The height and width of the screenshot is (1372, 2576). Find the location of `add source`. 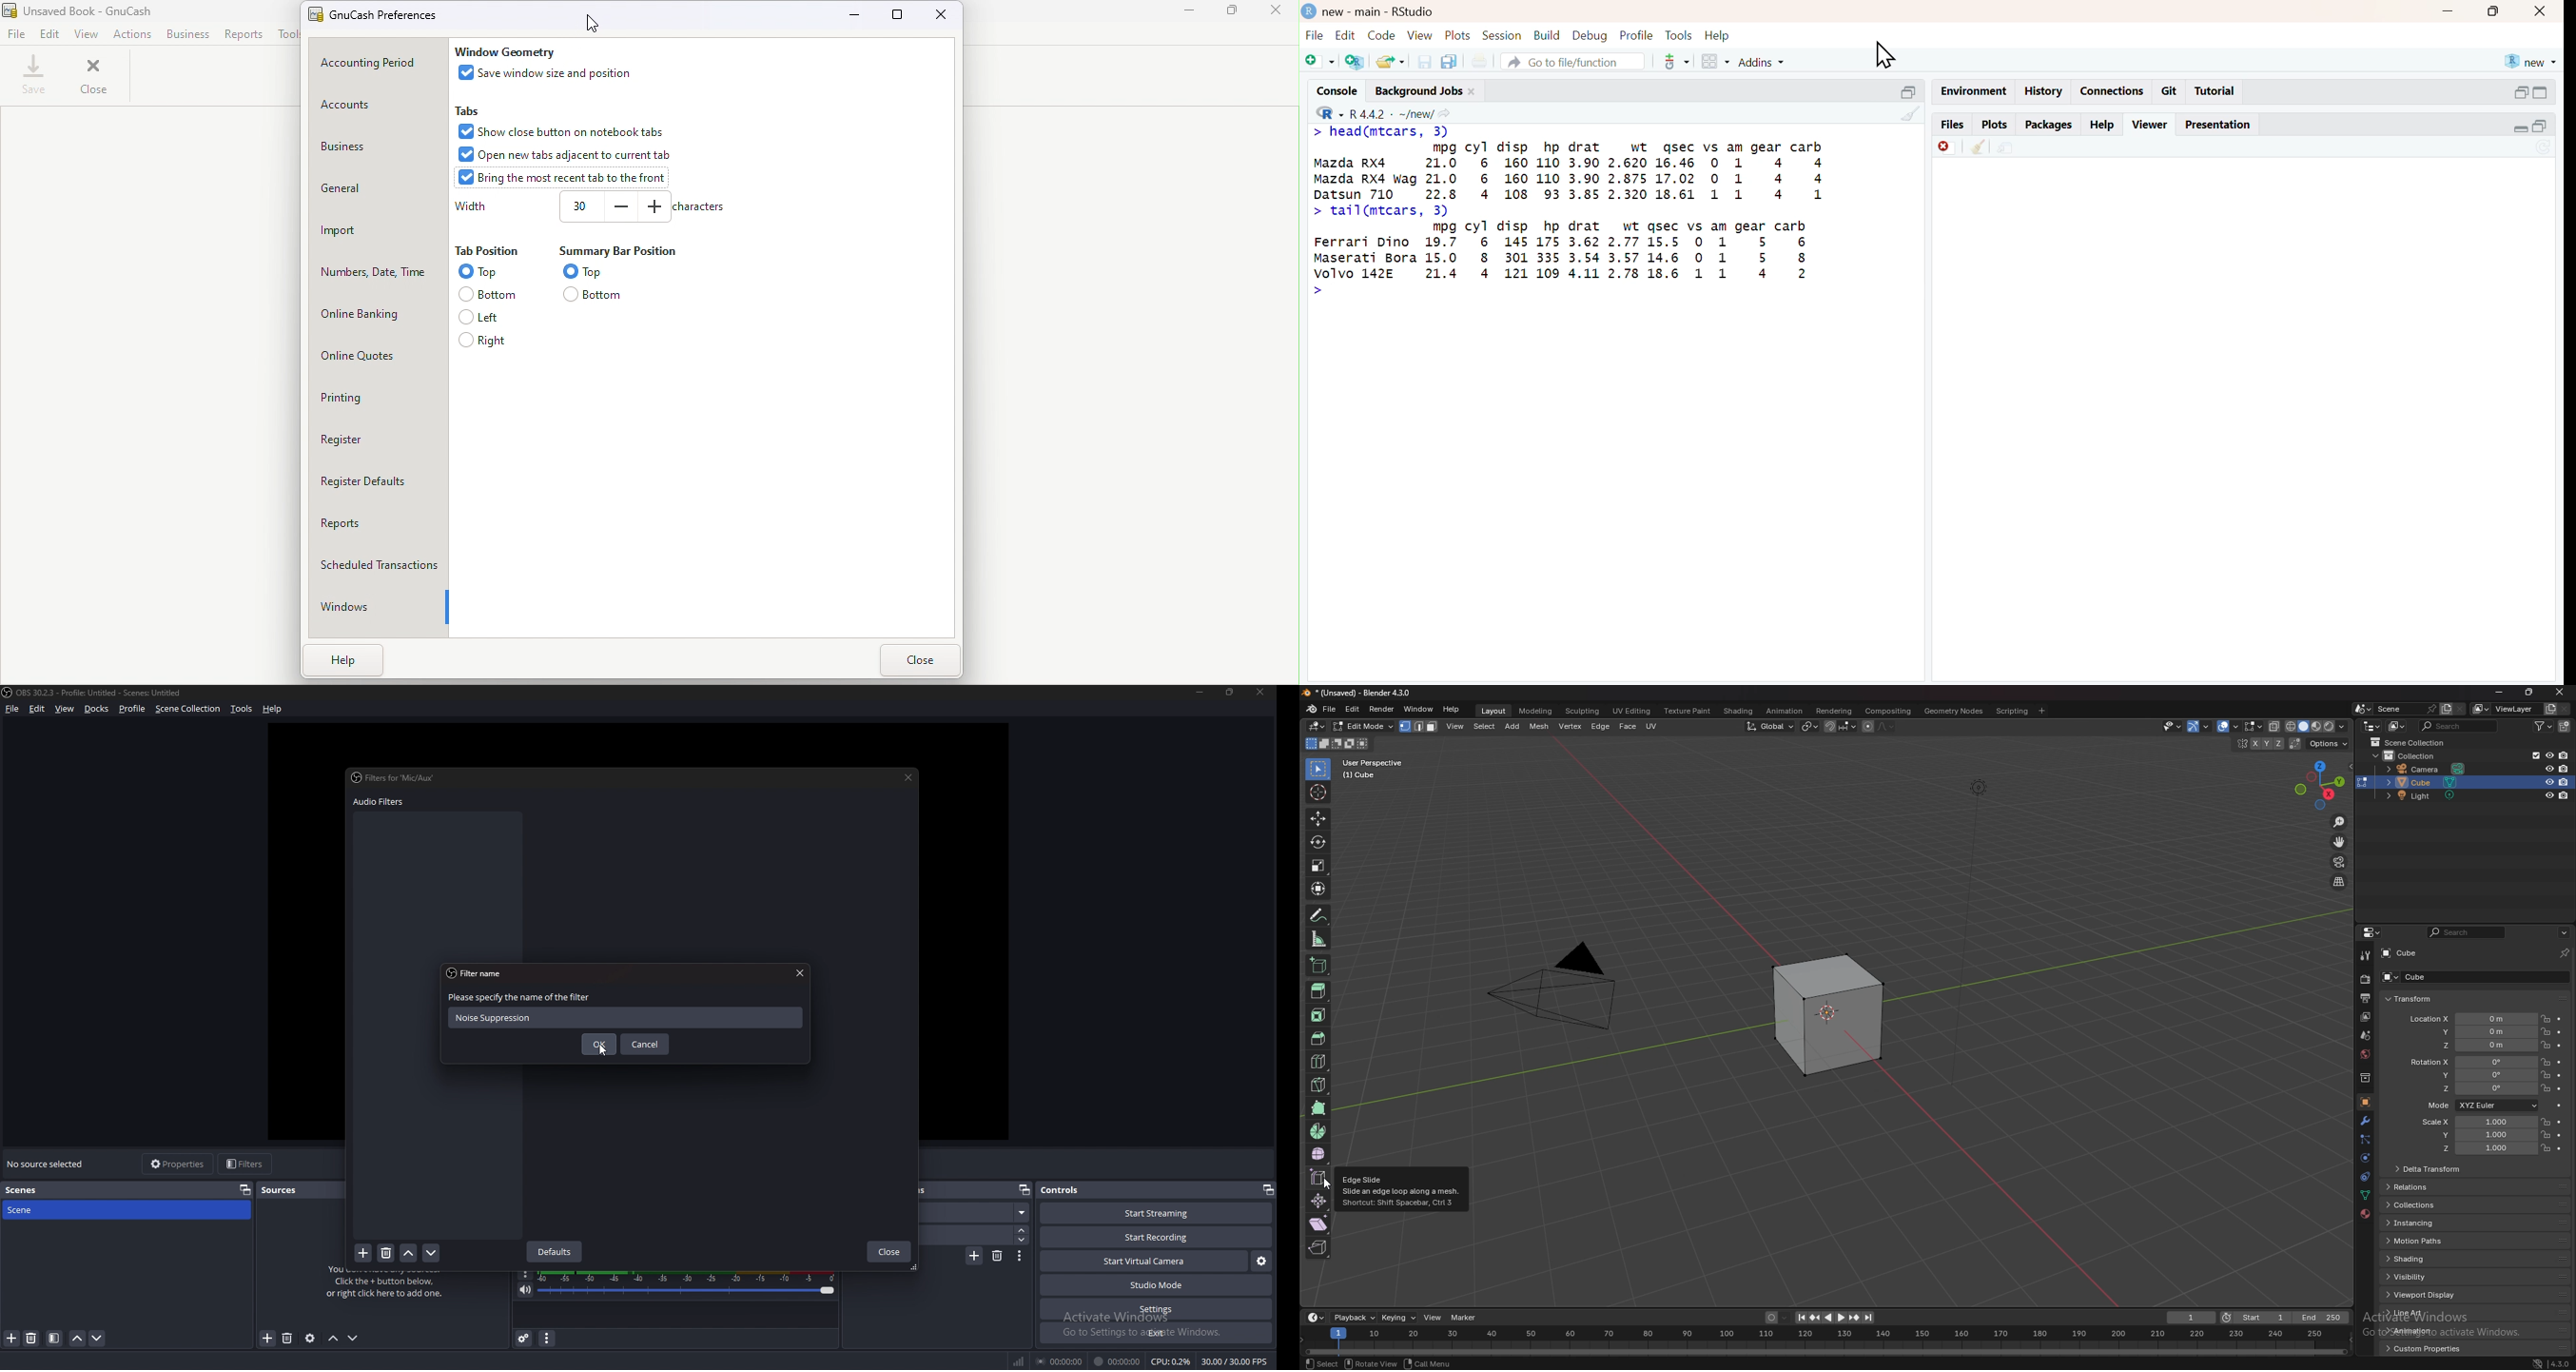

add source is located at coordinates (289, 1339).